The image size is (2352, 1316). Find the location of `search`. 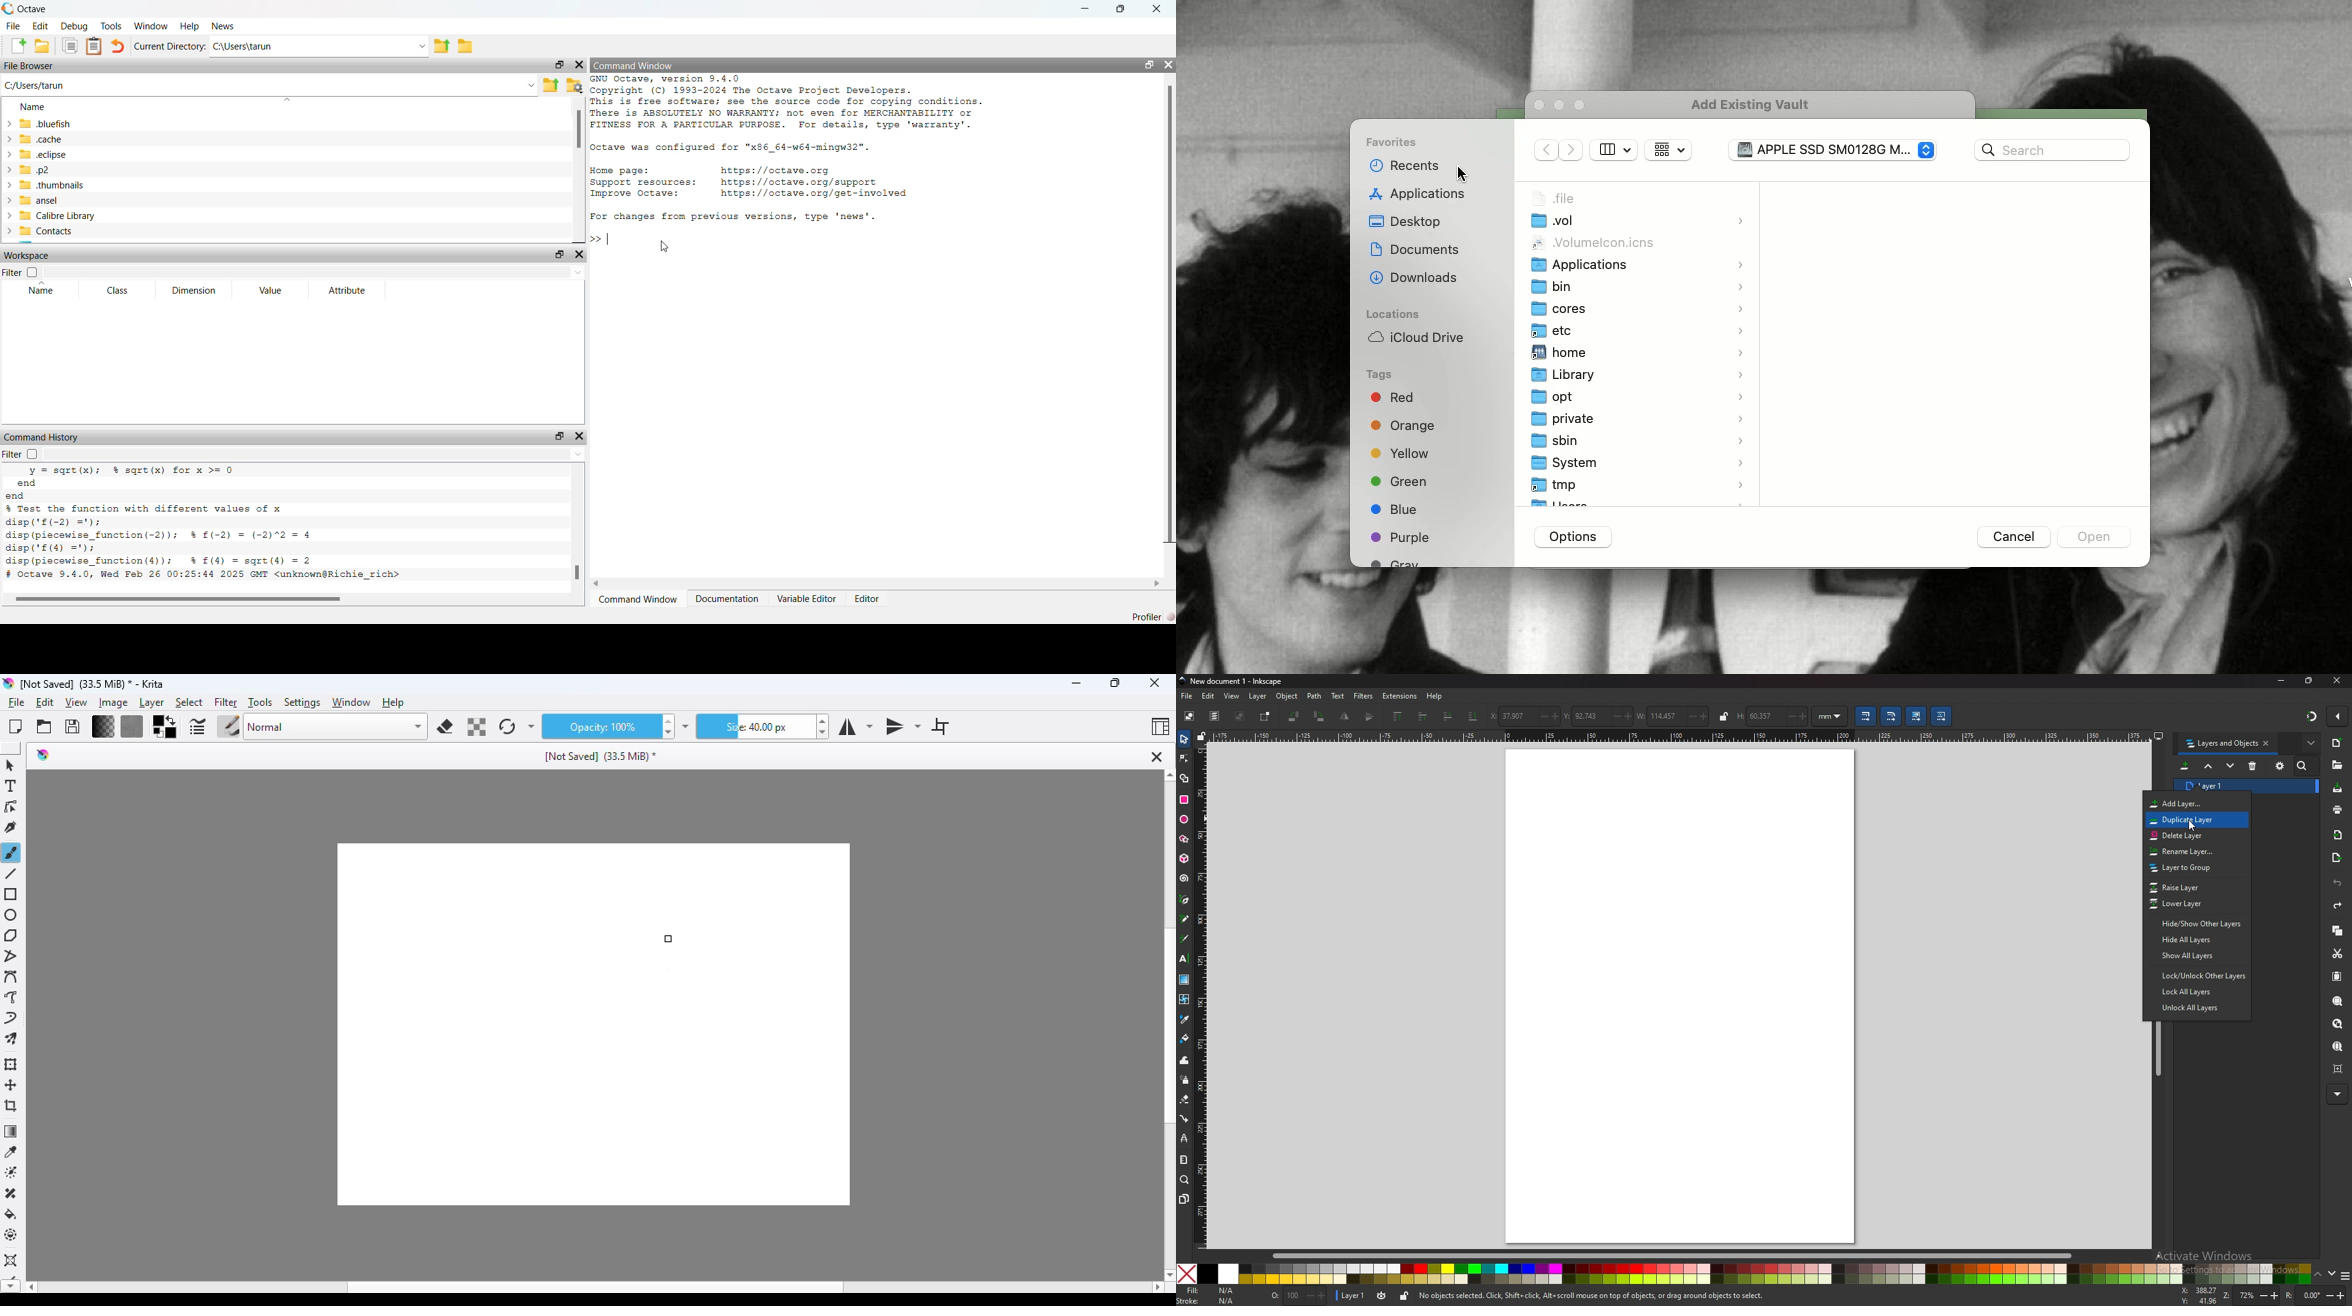

search is located at coordinates (2304, 766).